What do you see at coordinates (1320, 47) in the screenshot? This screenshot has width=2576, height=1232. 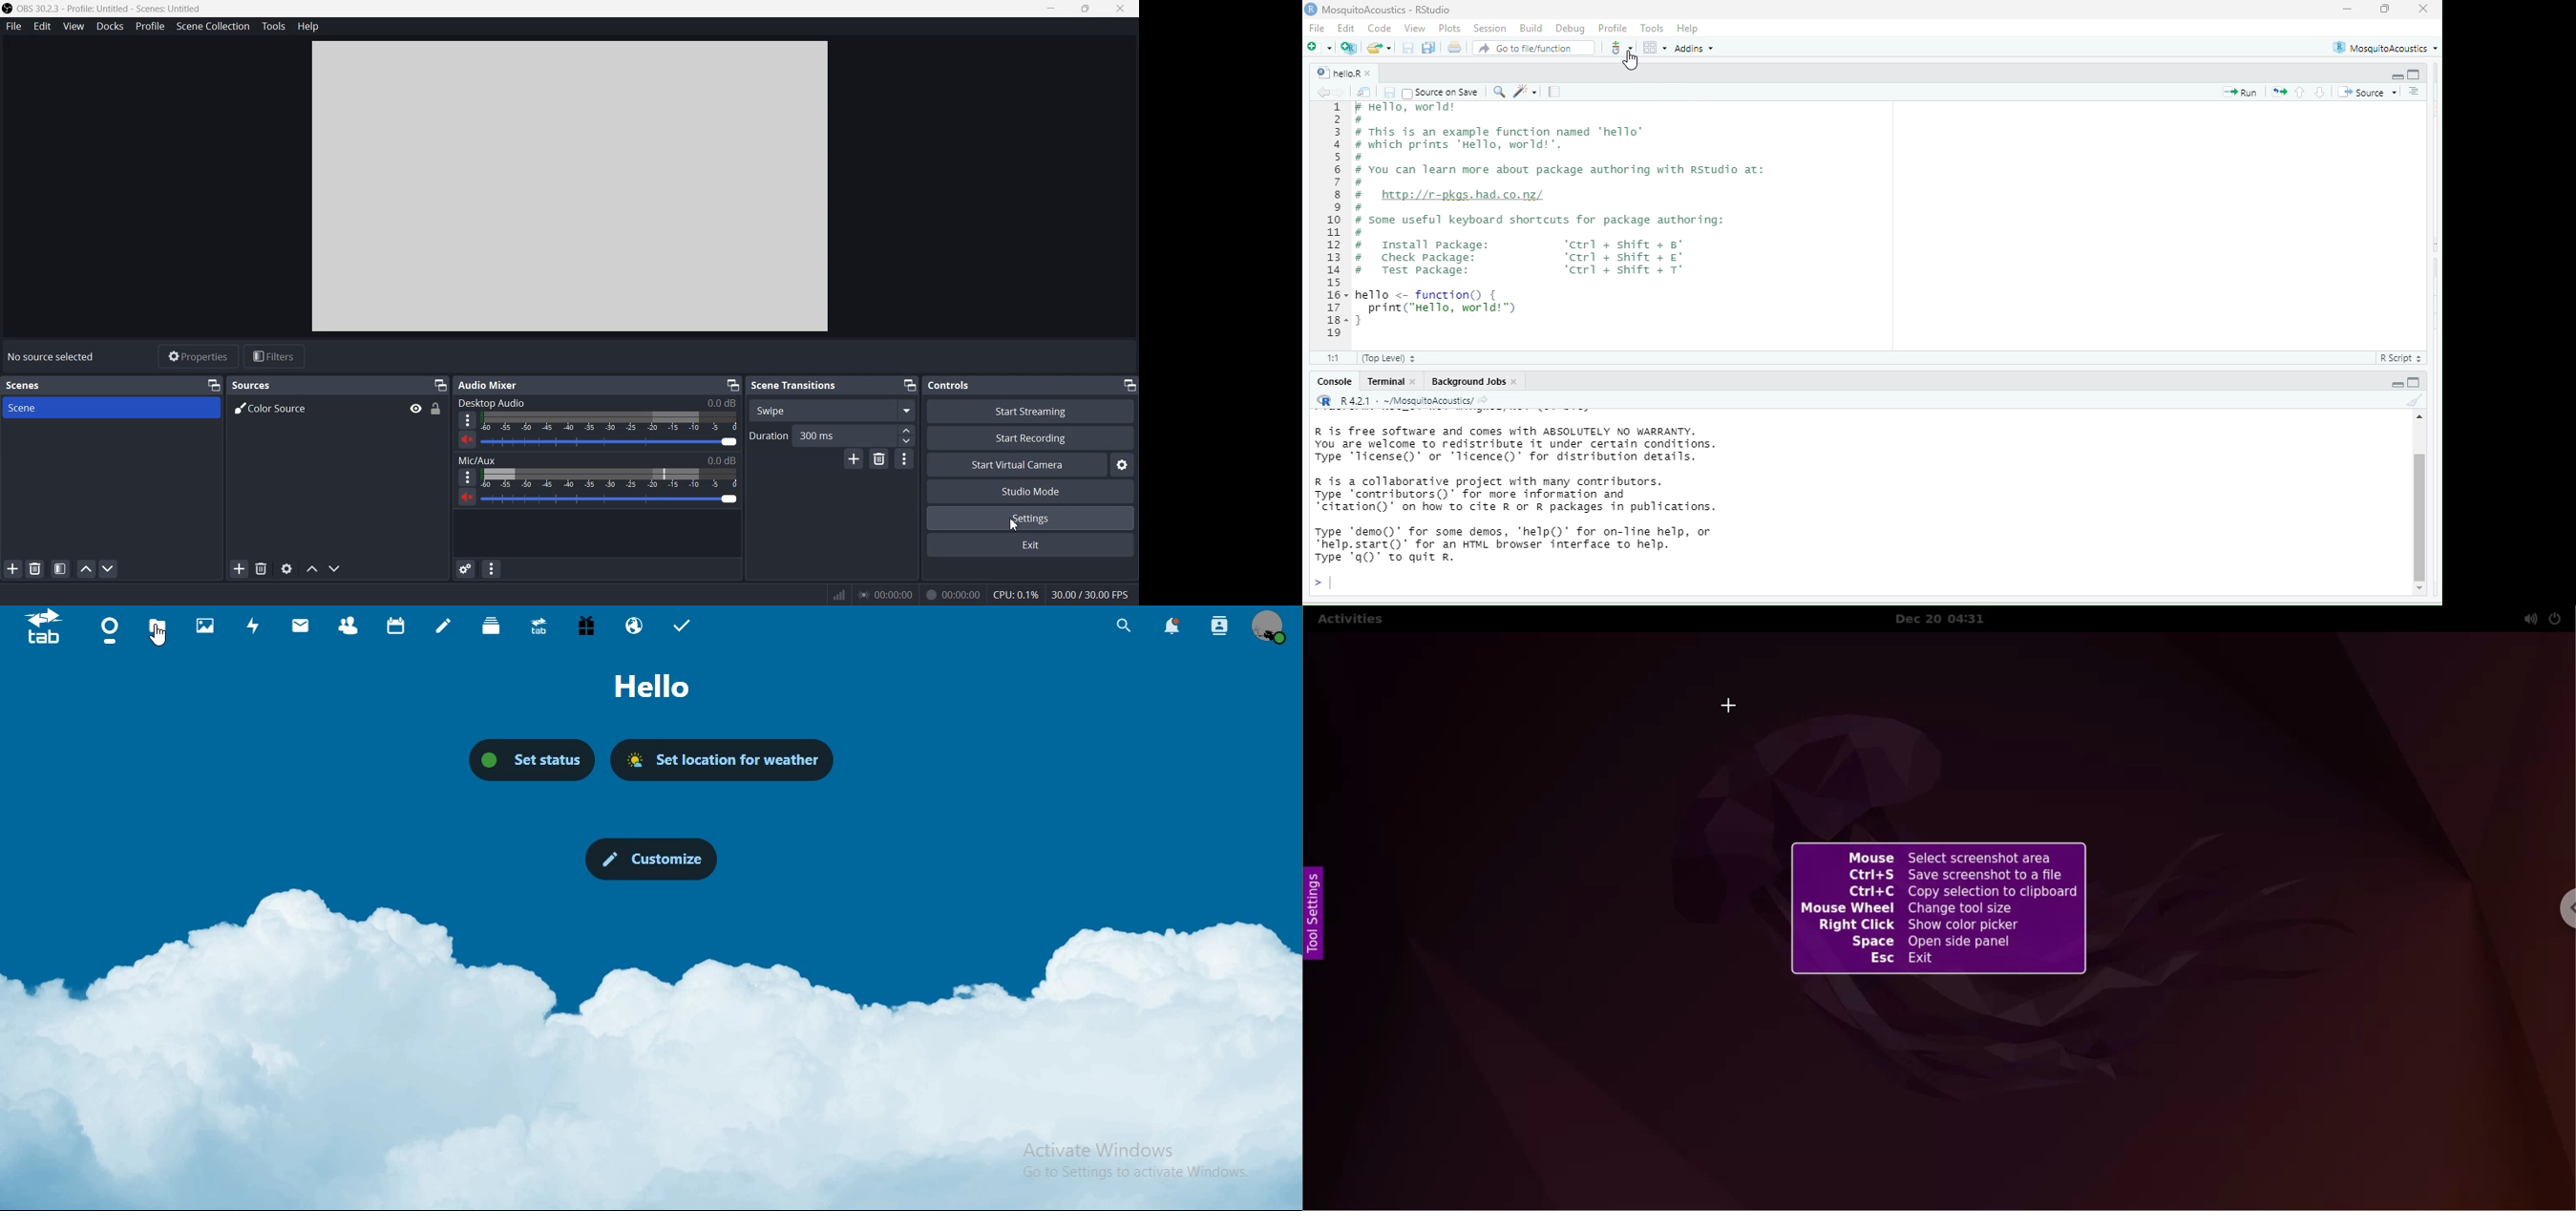 I see `new file` at bounding box center [1320, 47].